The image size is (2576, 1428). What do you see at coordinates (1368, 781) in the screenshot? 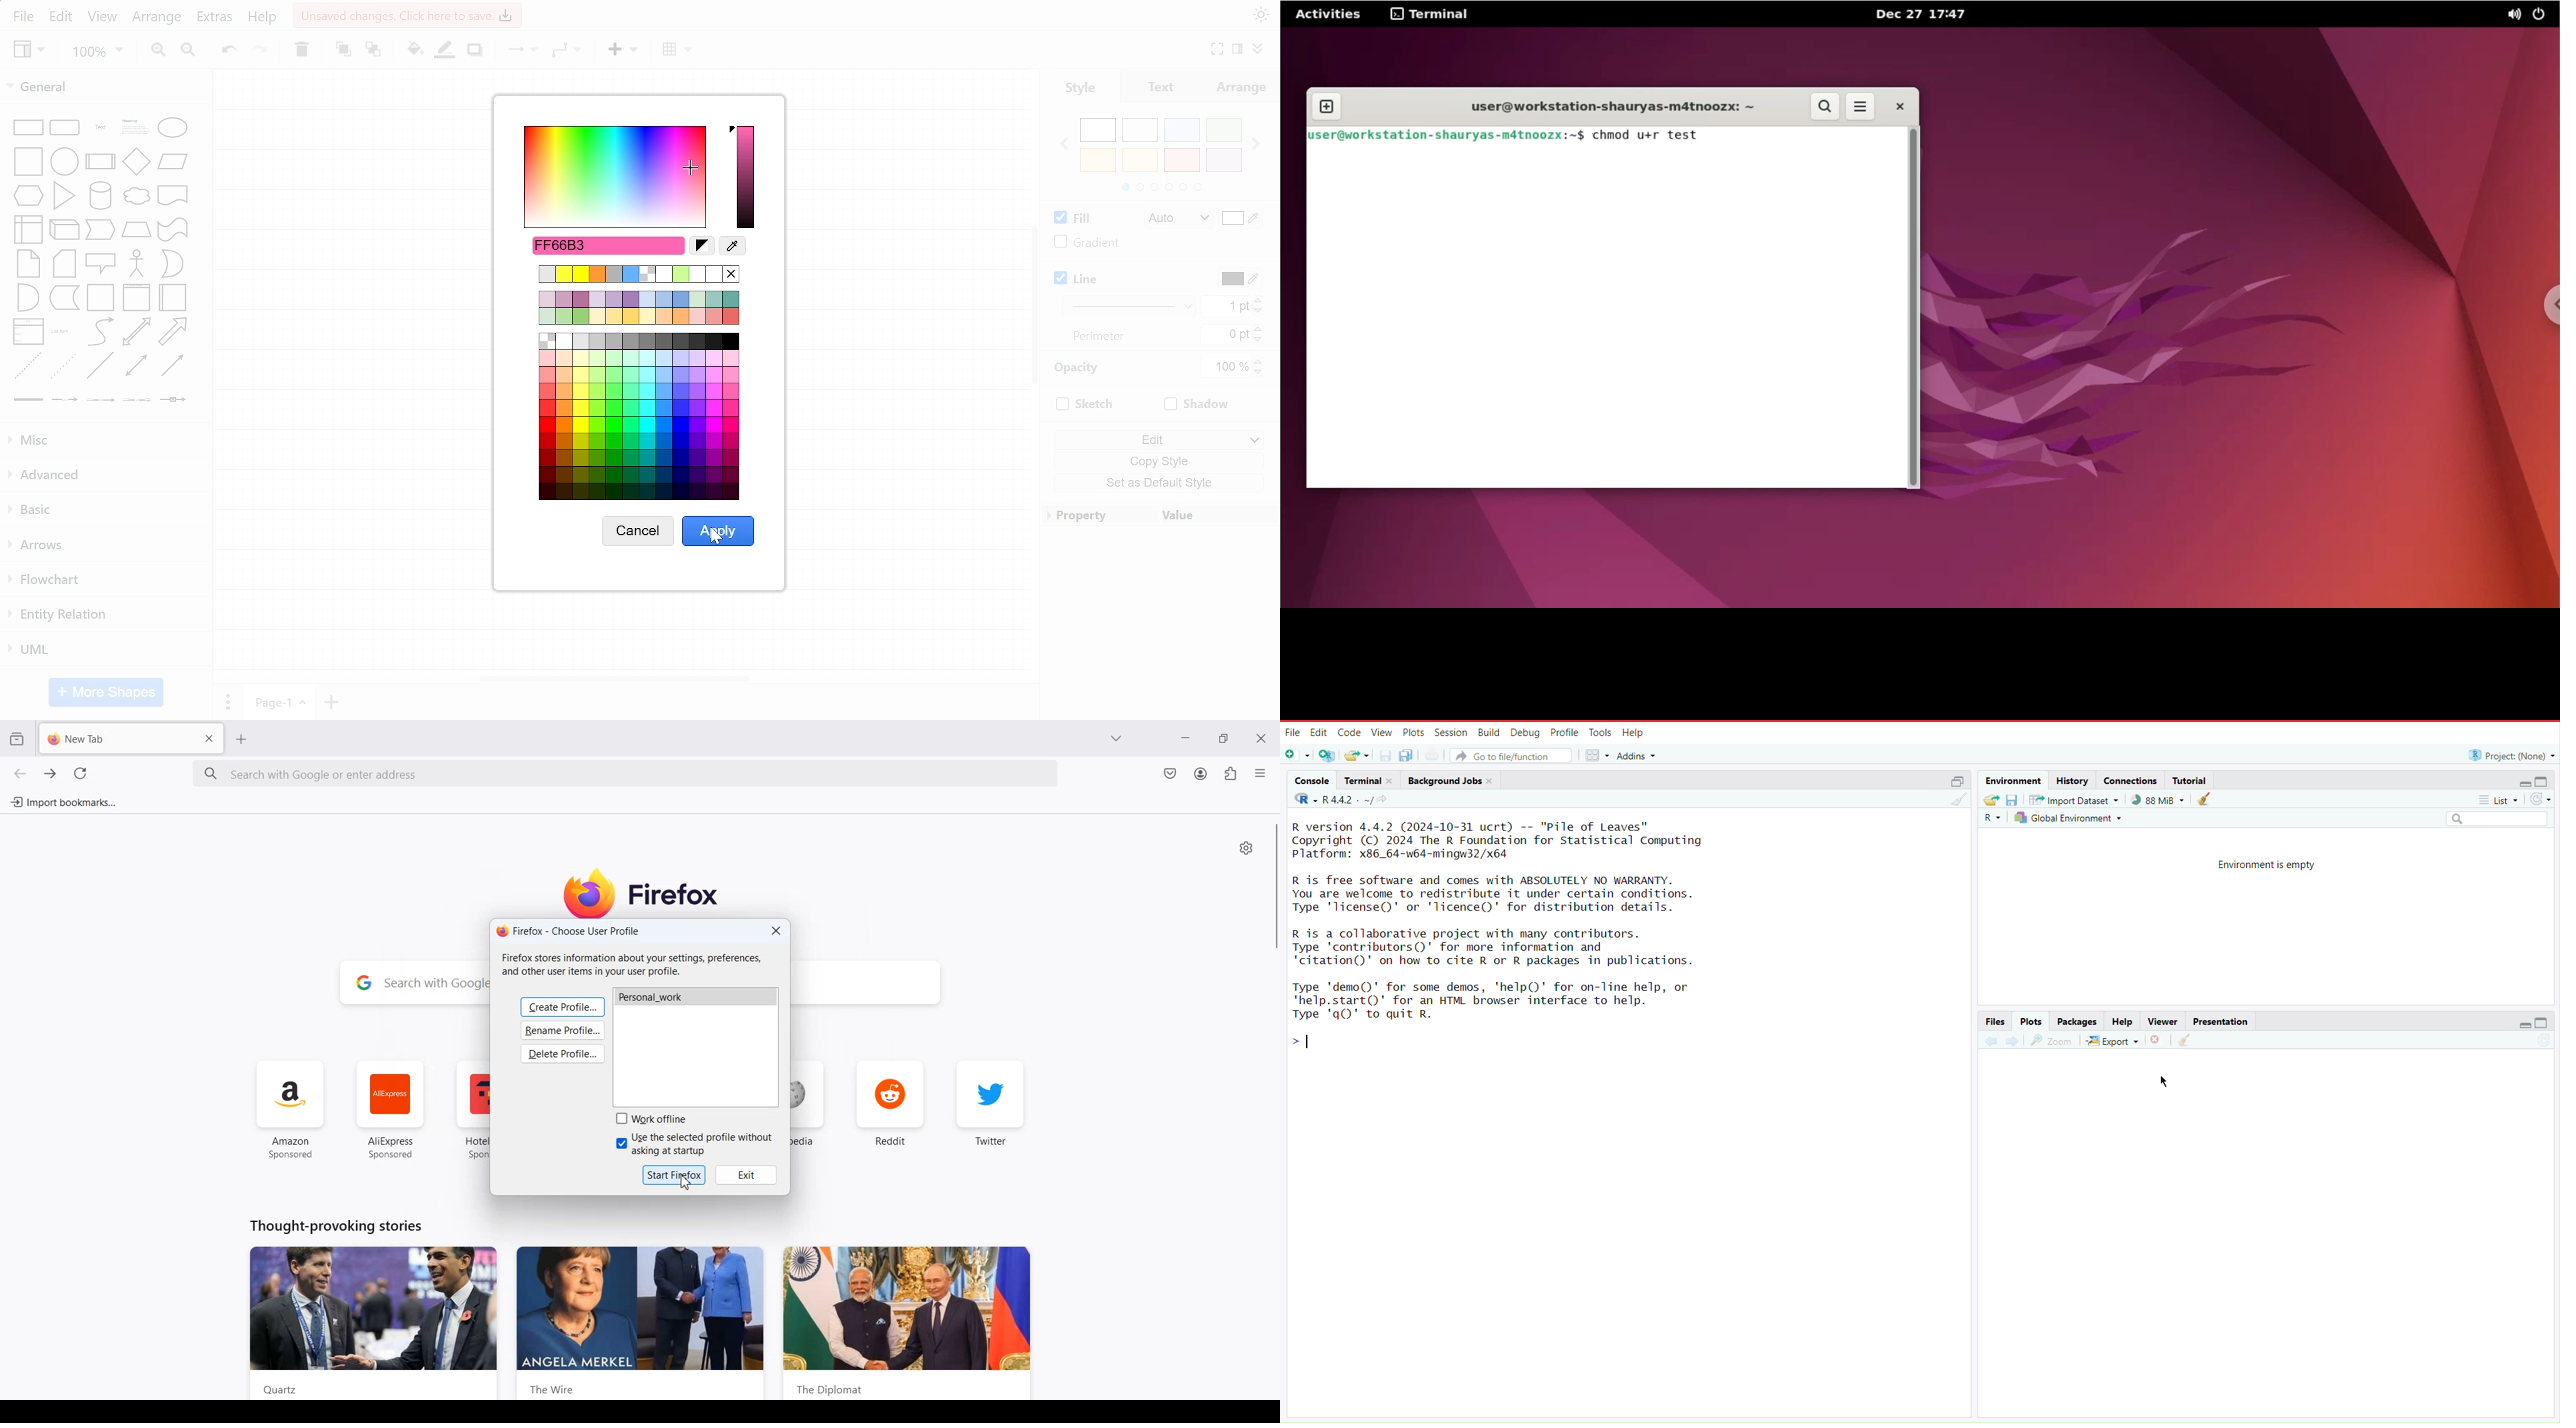
I see `Terminal` at bounding box center [1368, 781].